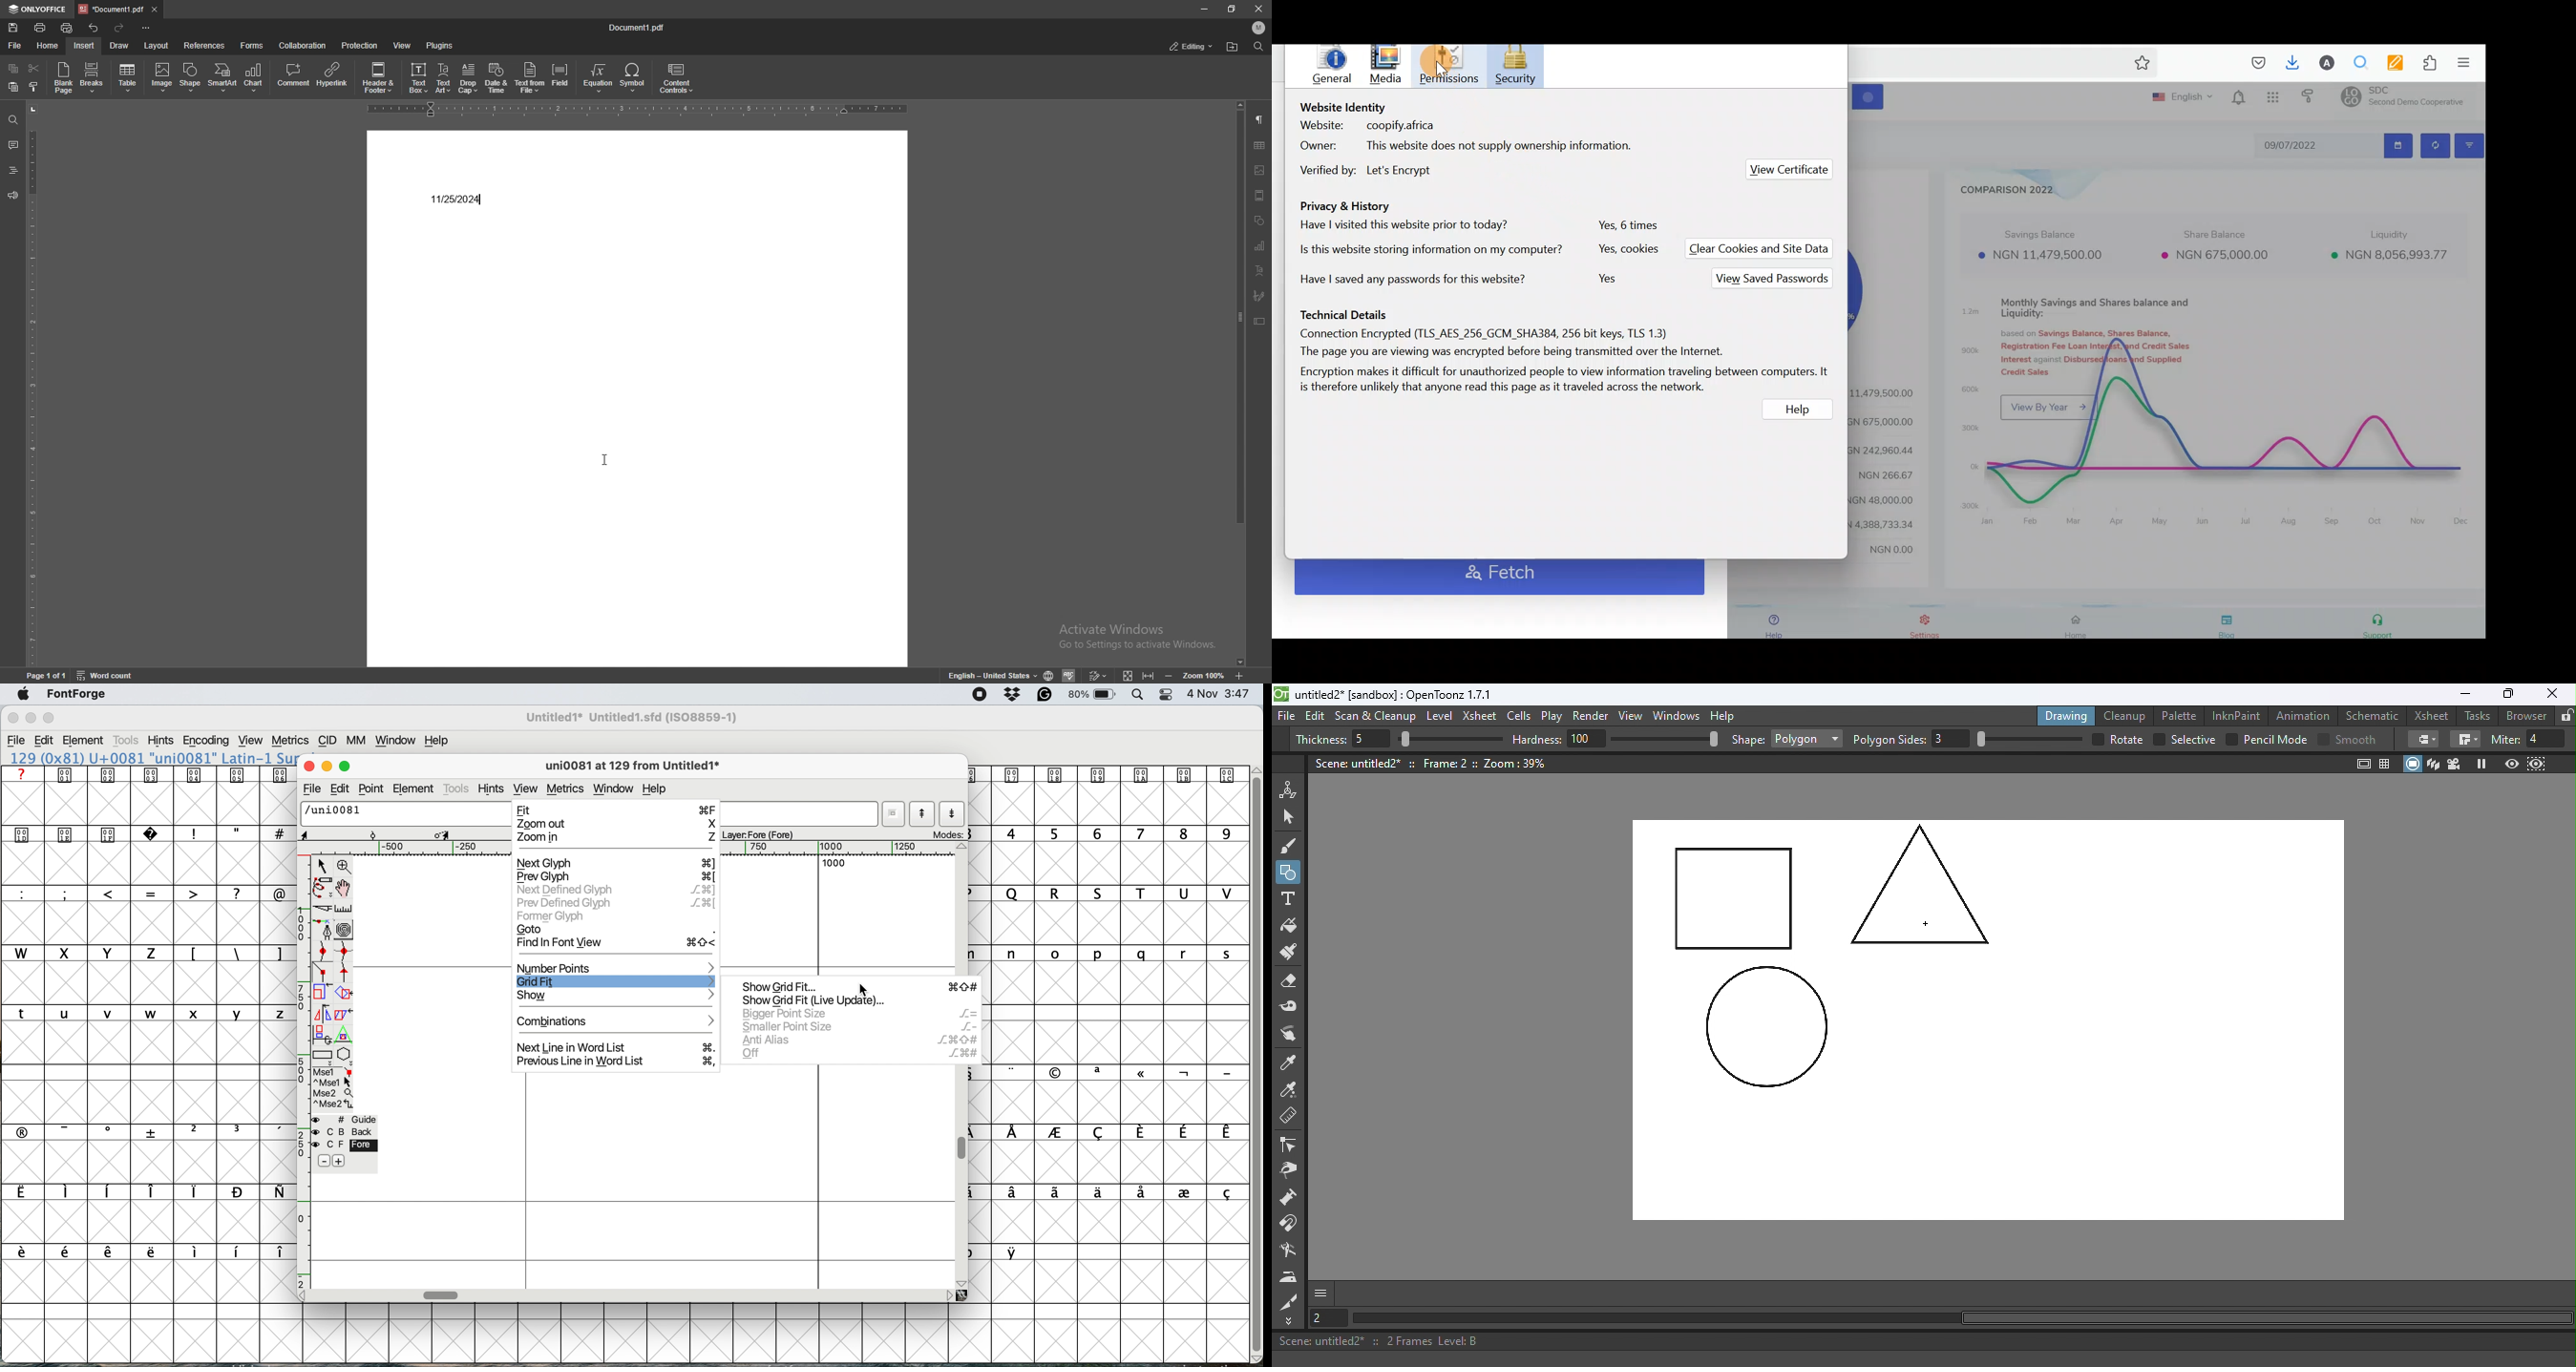 Image resolution: width=2576 pixels, height=1372 pixels. Describe the element at coordinates (380, 79) in the screenshot. I see `header and footer` at that location.